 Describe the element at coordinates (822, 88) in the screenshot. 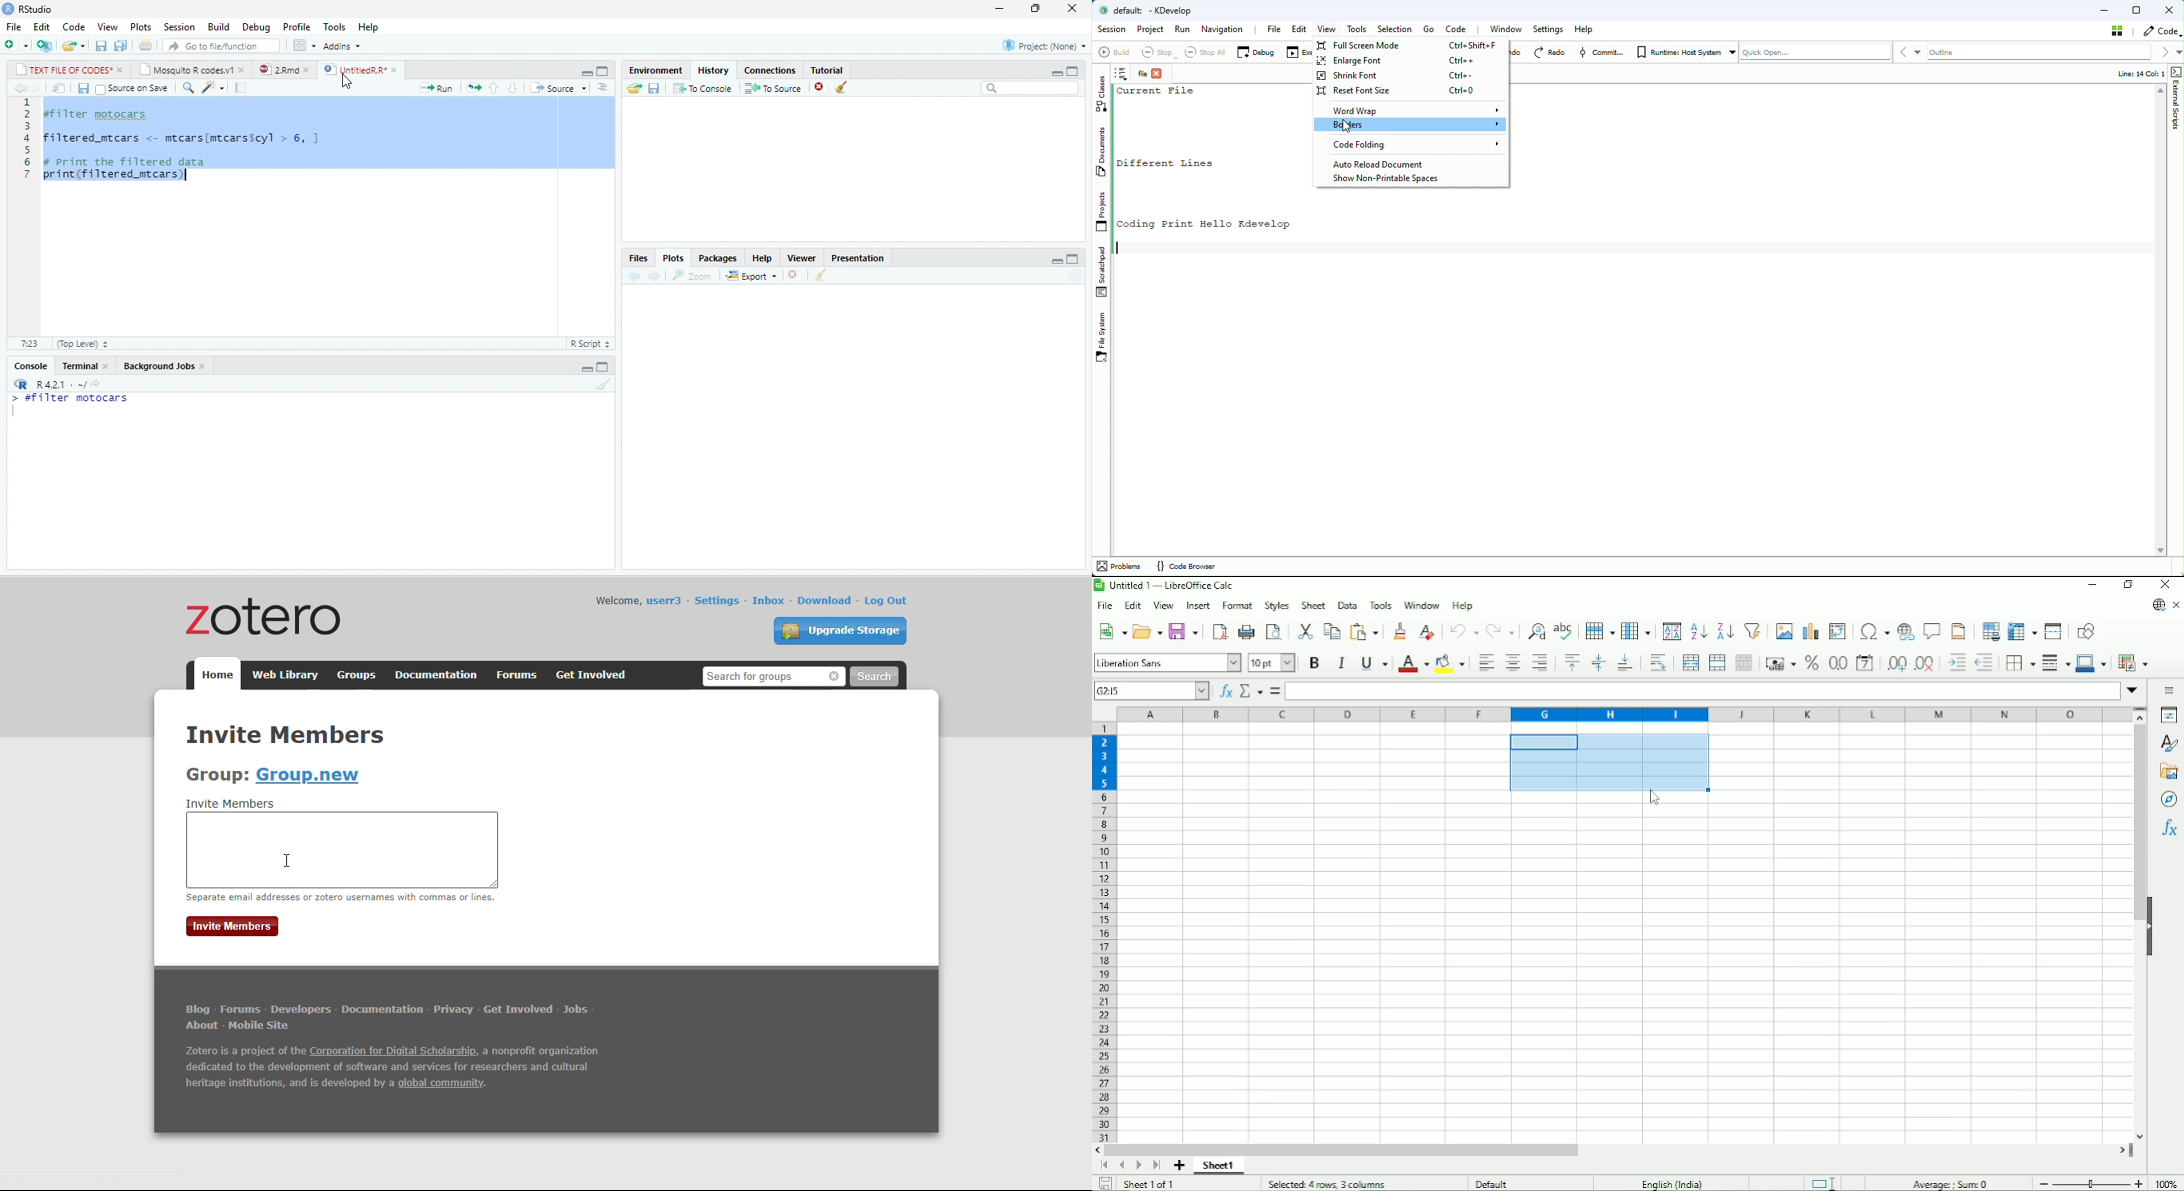

I see `close file` at that location.